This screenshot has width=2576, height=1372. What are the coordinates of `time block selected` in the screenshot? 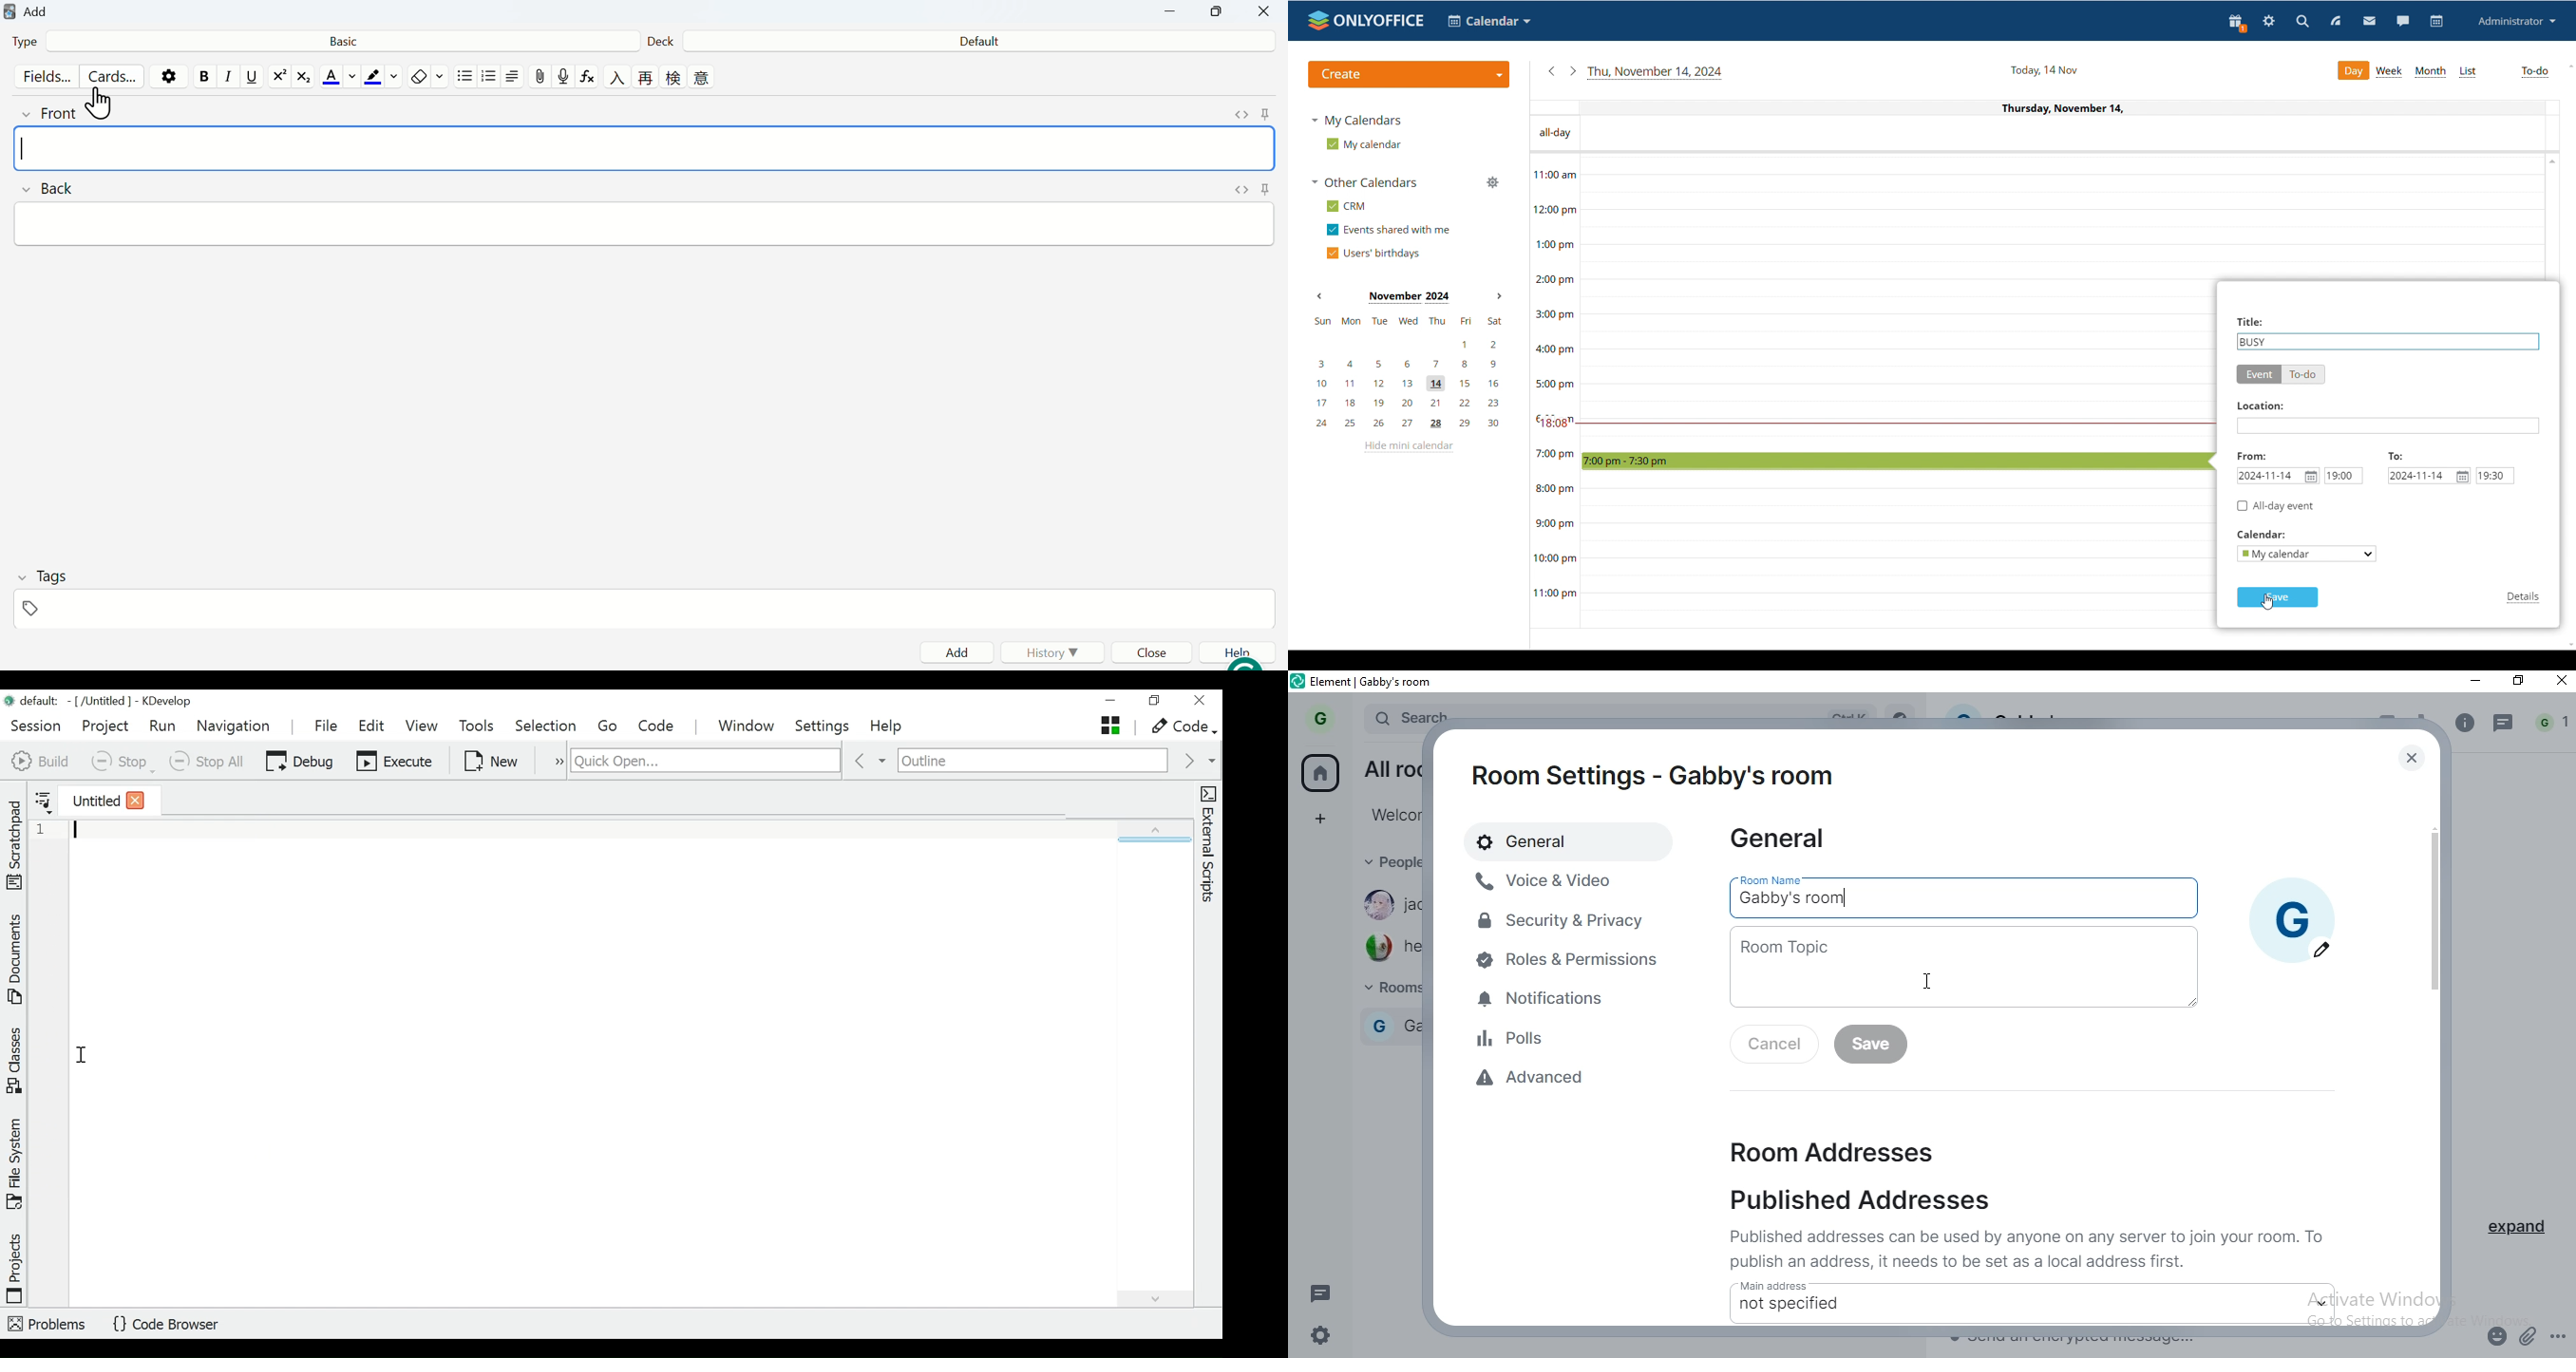 It's located at (1896, 461).